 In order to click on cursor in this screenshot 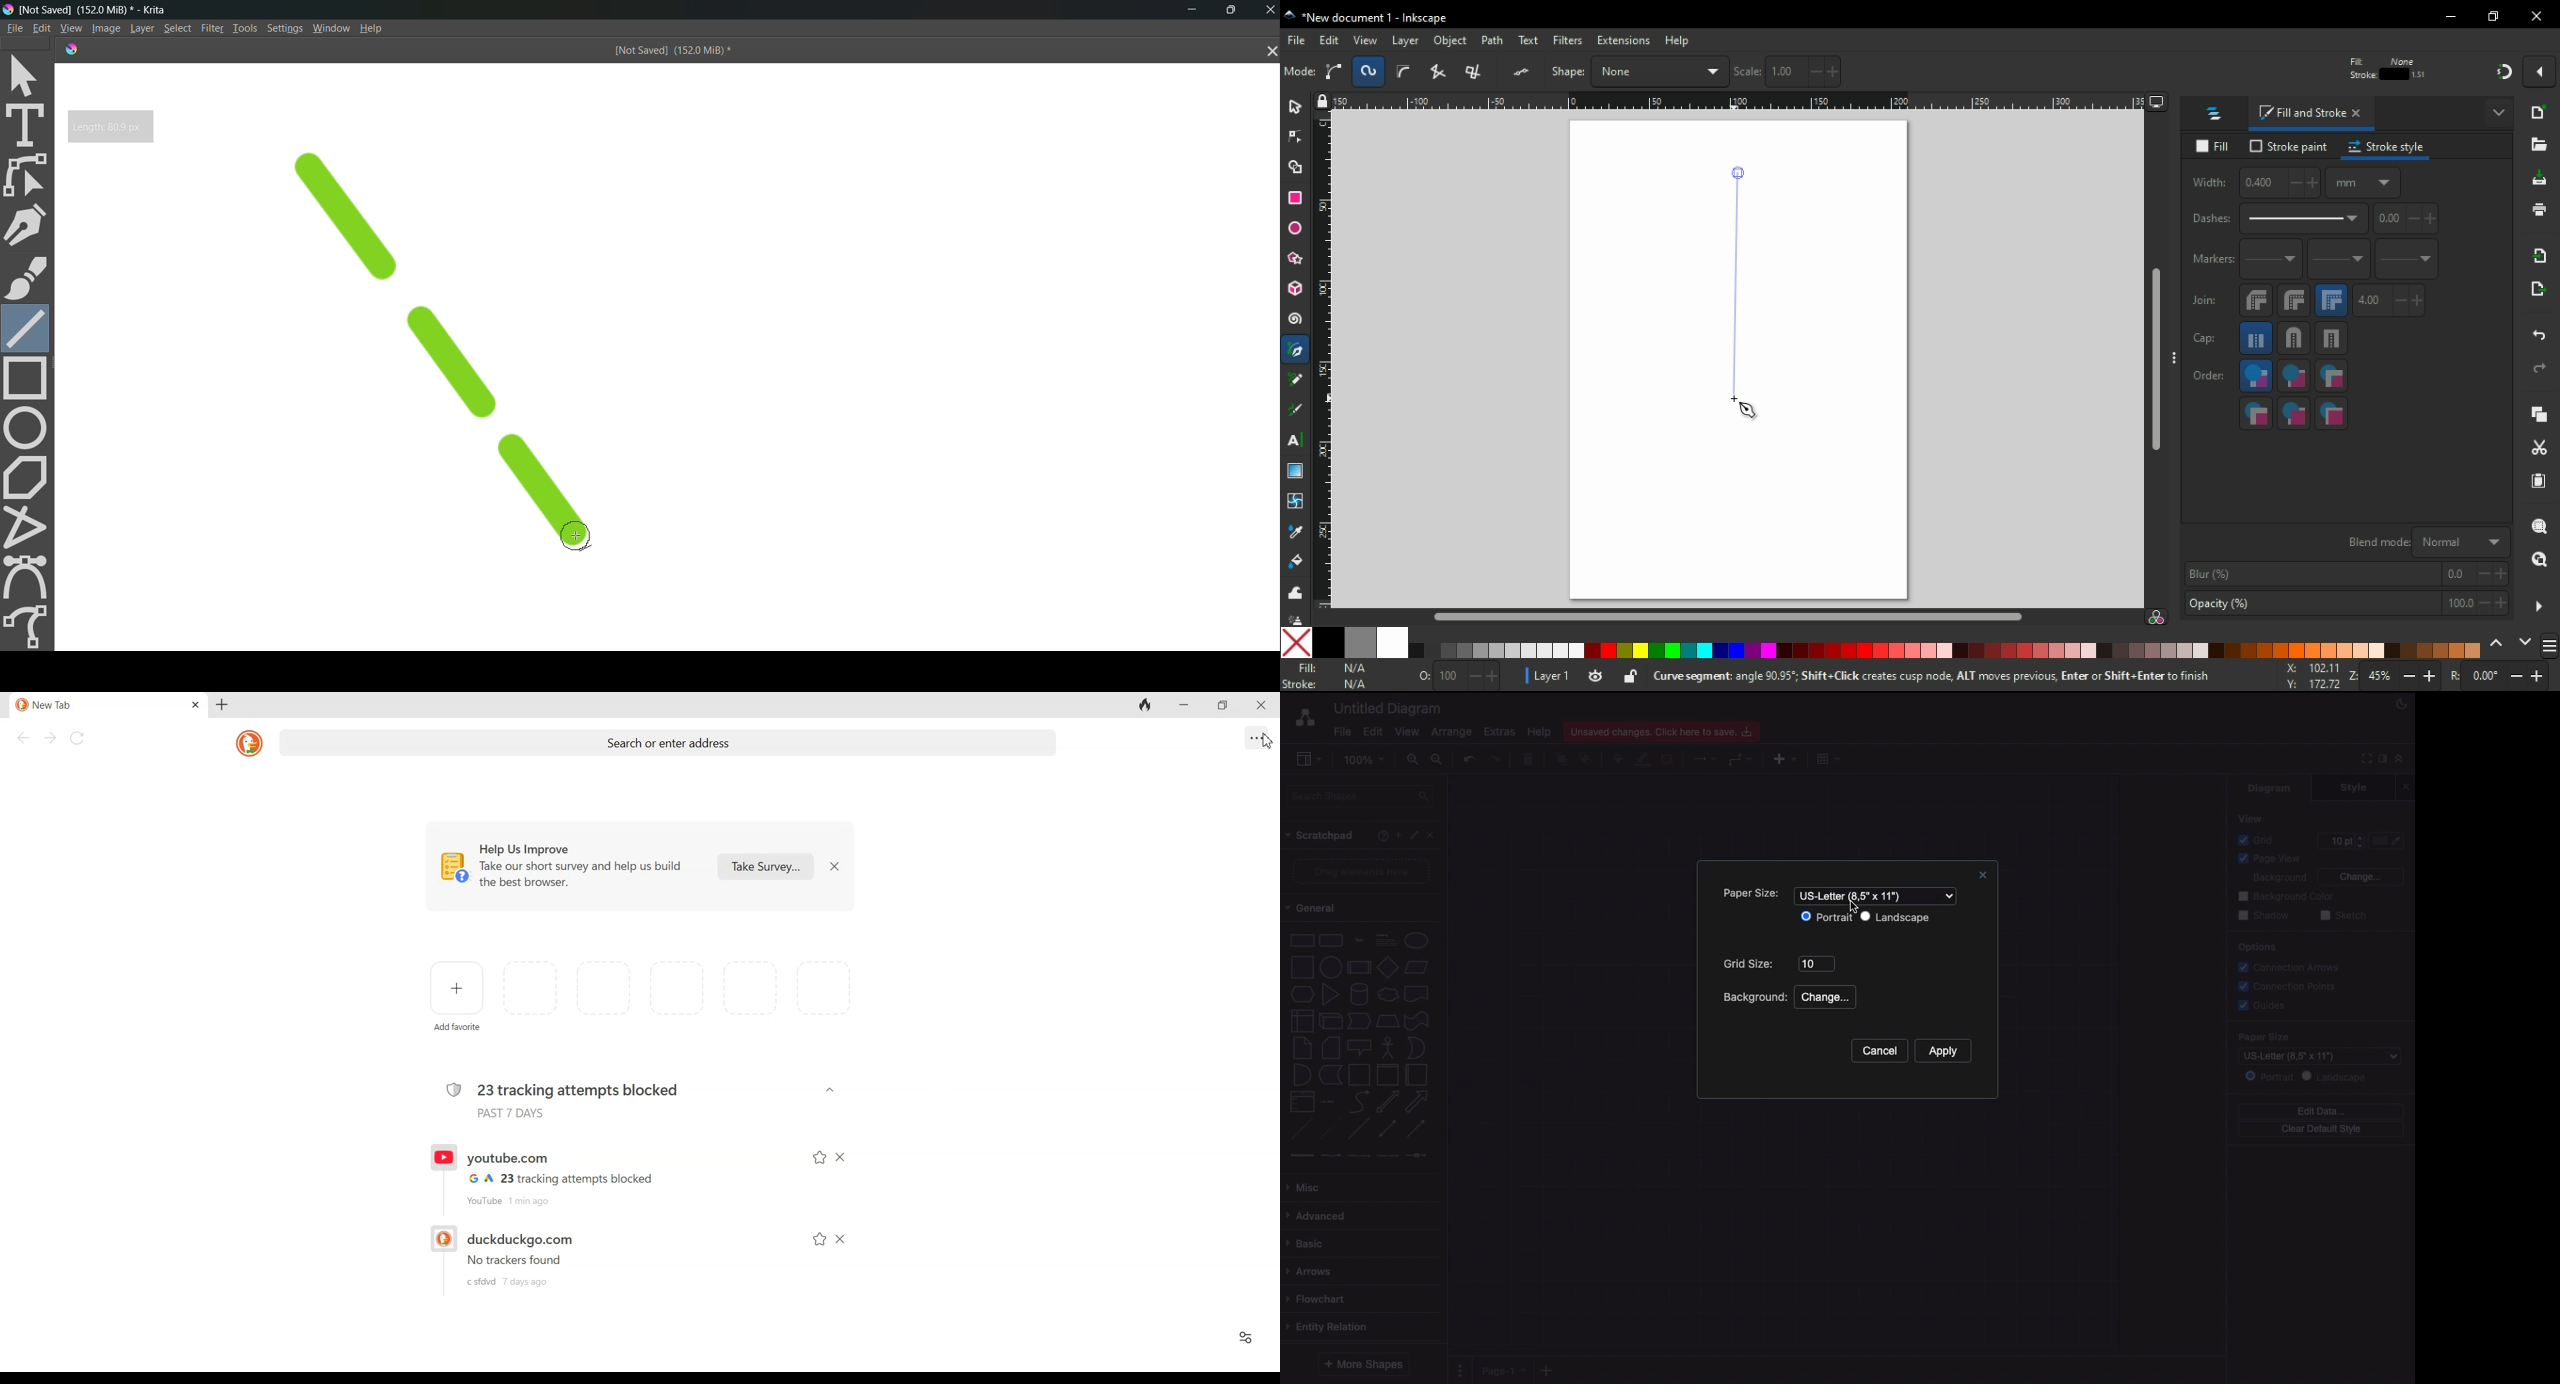, I will do `click(577, 533)`.